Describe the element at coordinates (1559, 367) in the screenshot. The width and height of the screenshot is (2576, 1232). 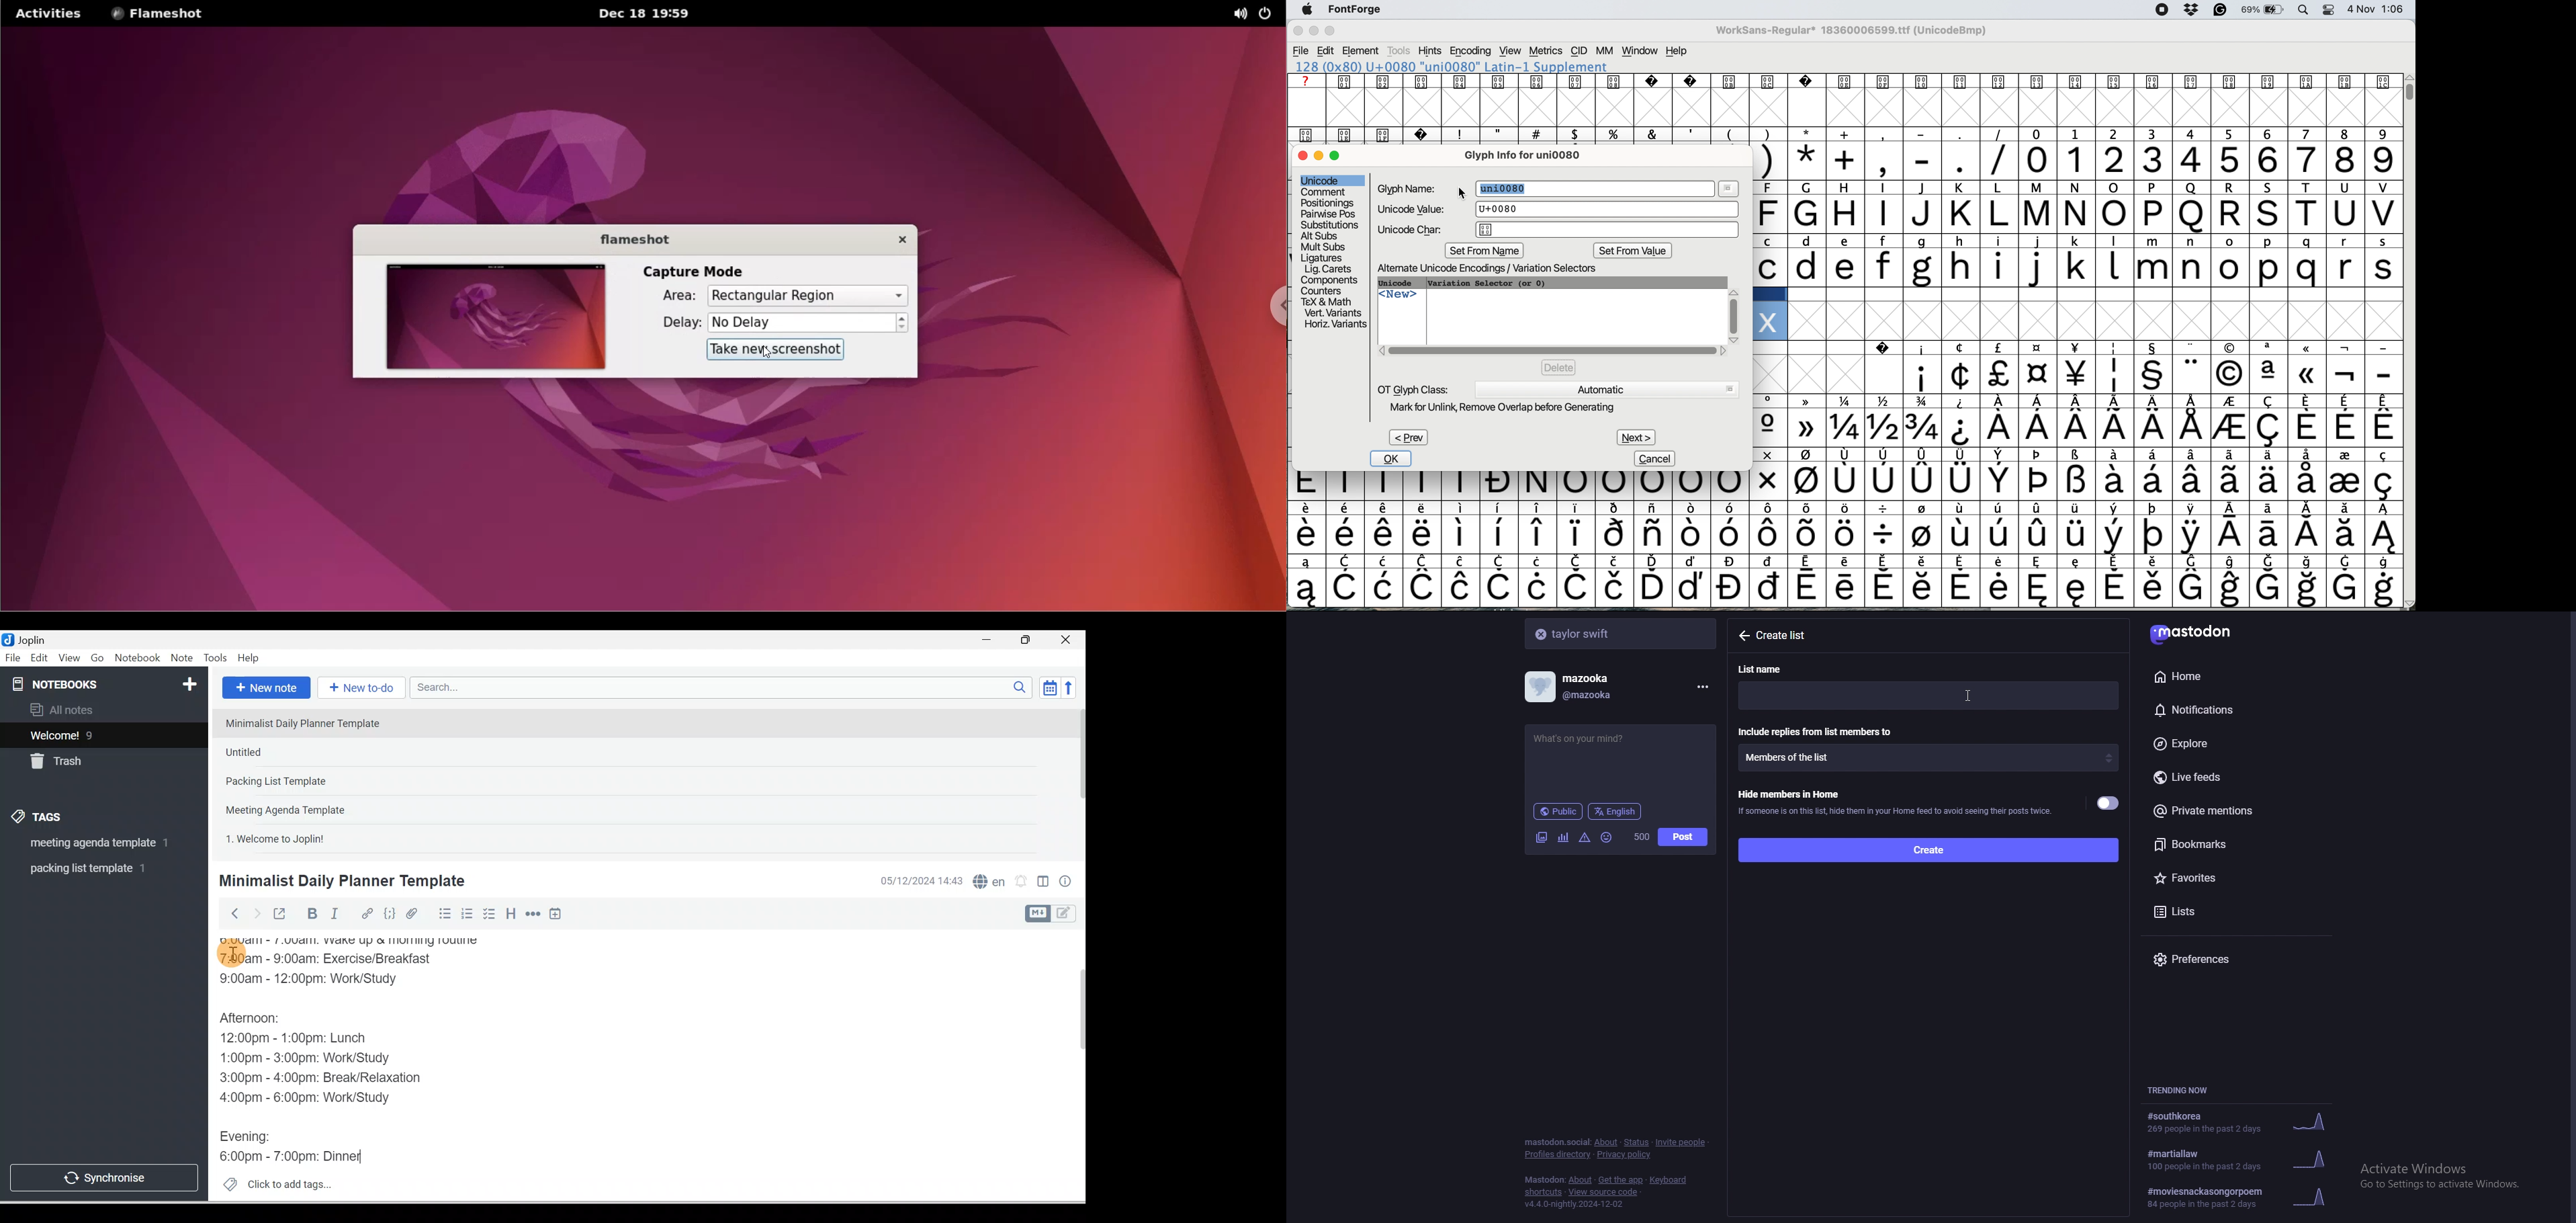
I see `delete` at that location.